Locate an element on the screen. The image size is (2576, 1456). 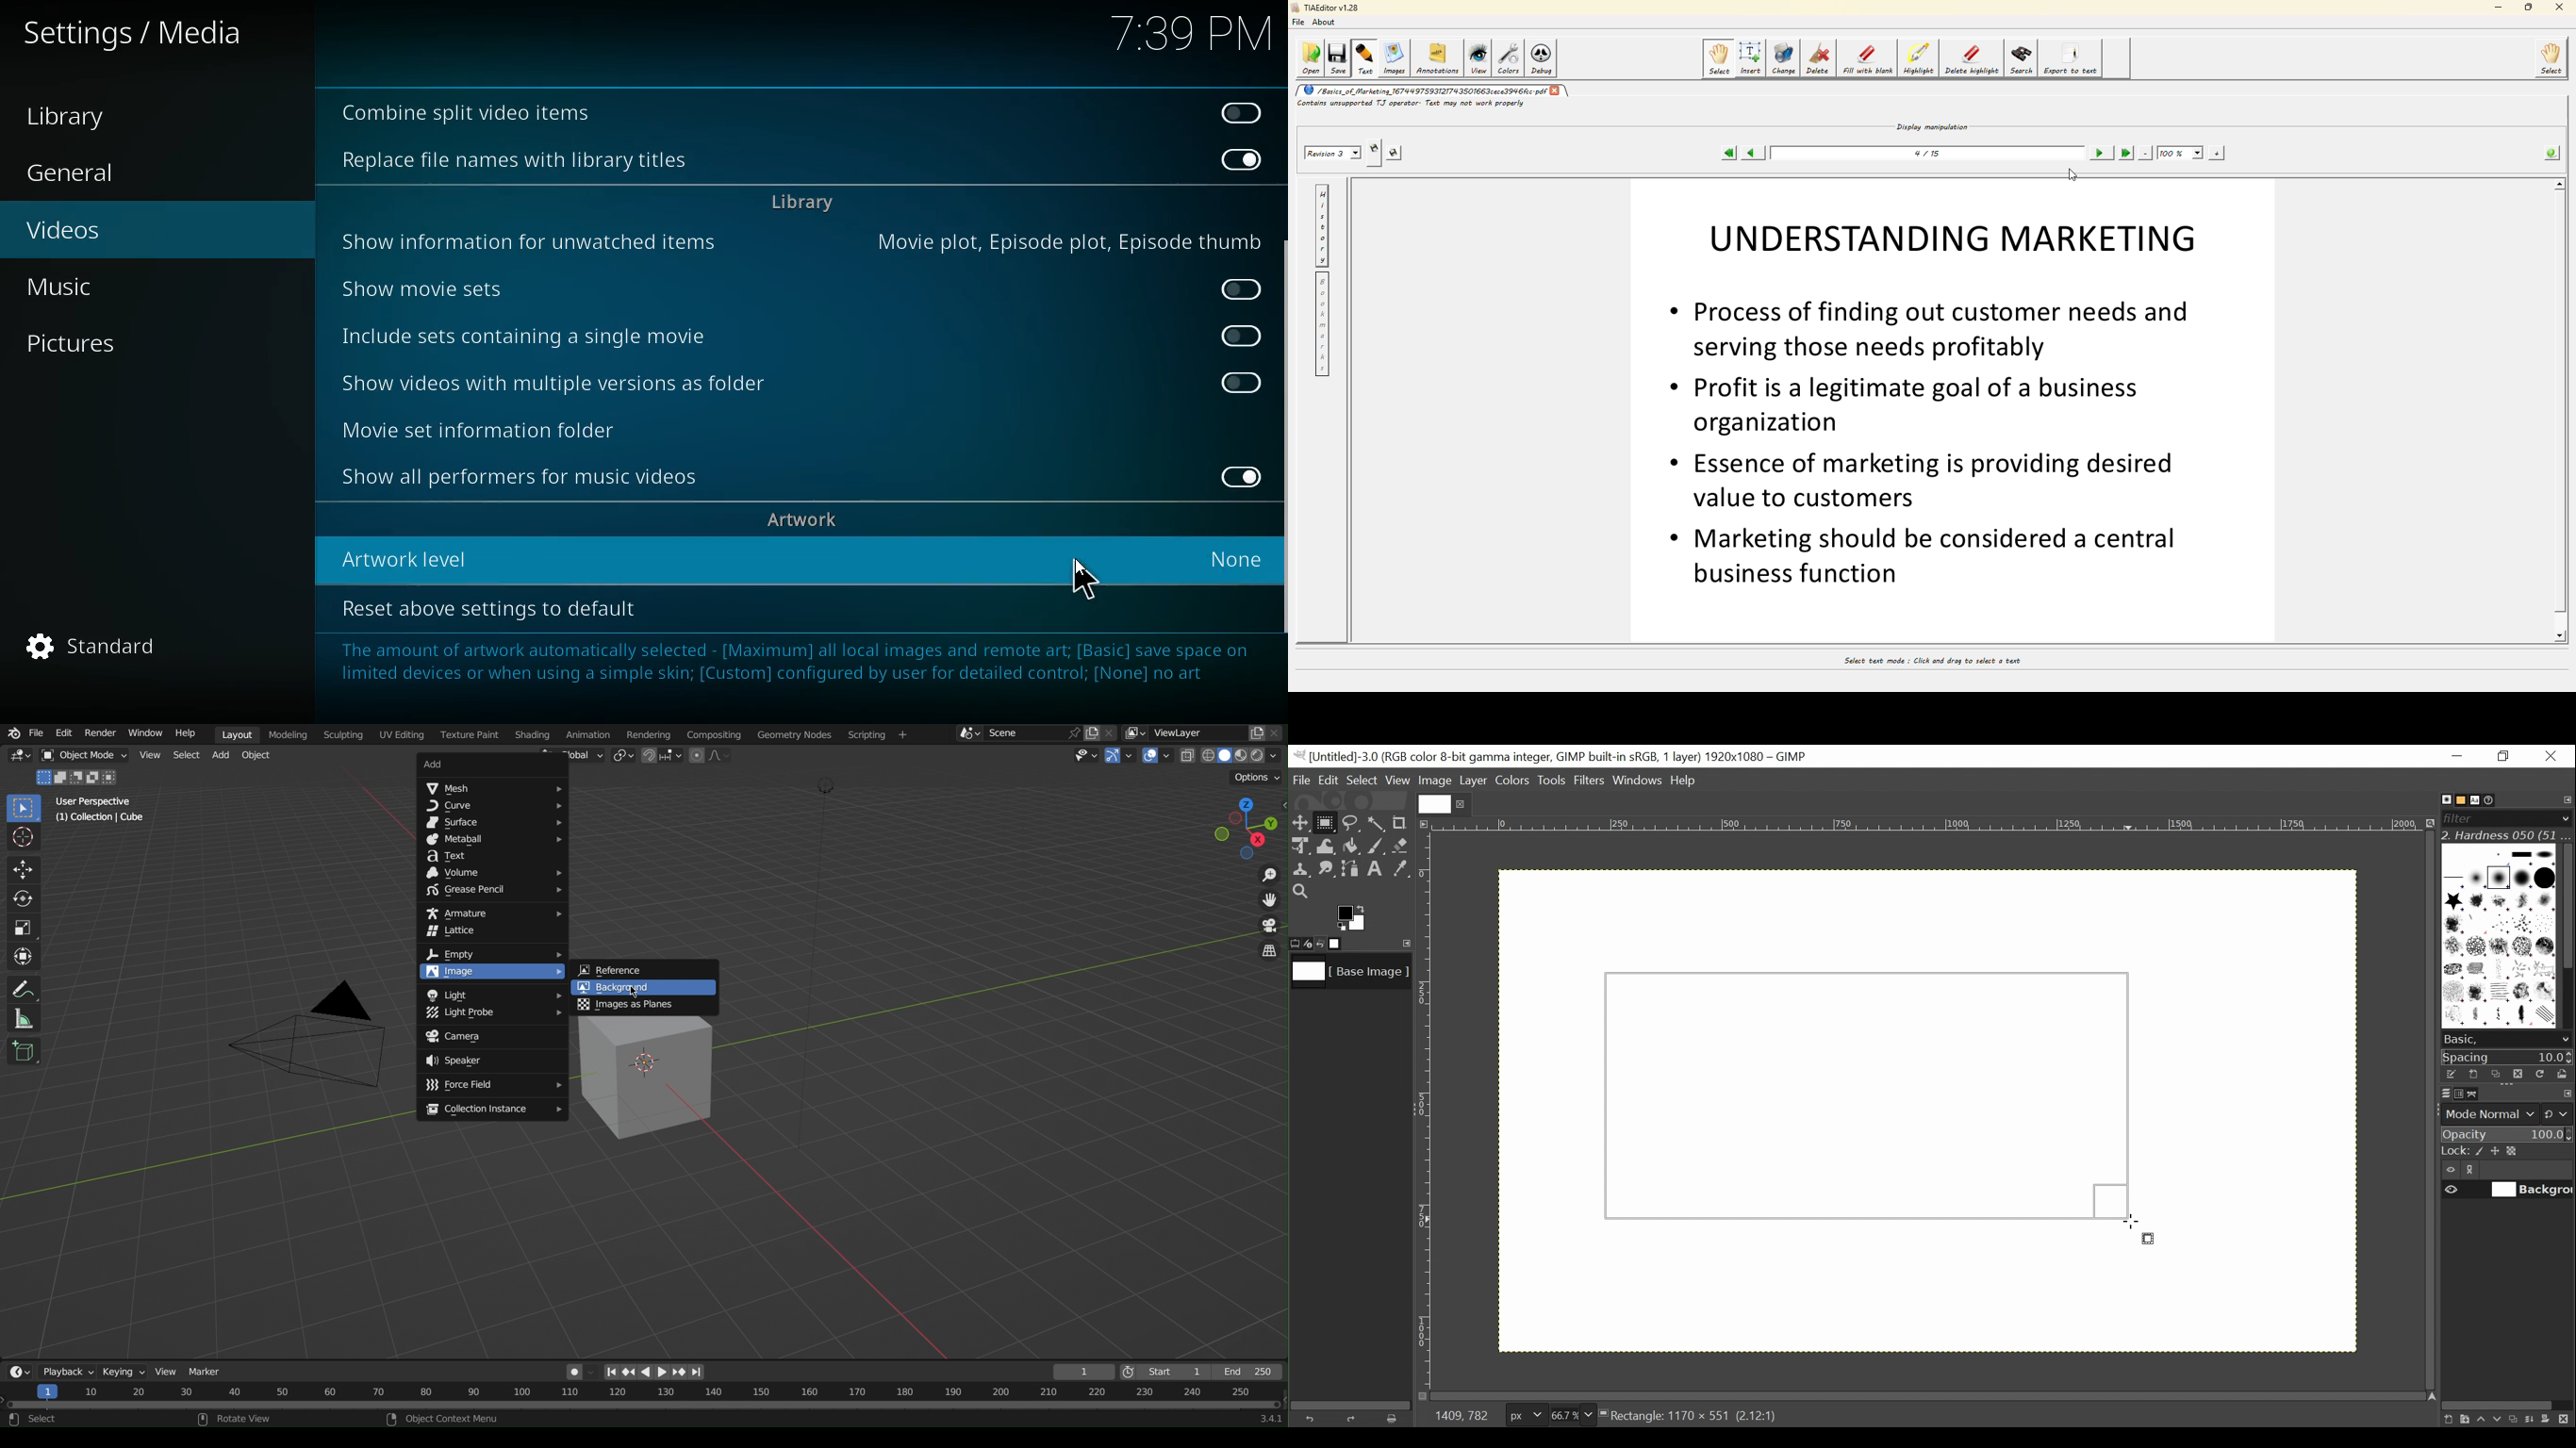
Vertical scroll bar is located at coordinates (2567, 904).